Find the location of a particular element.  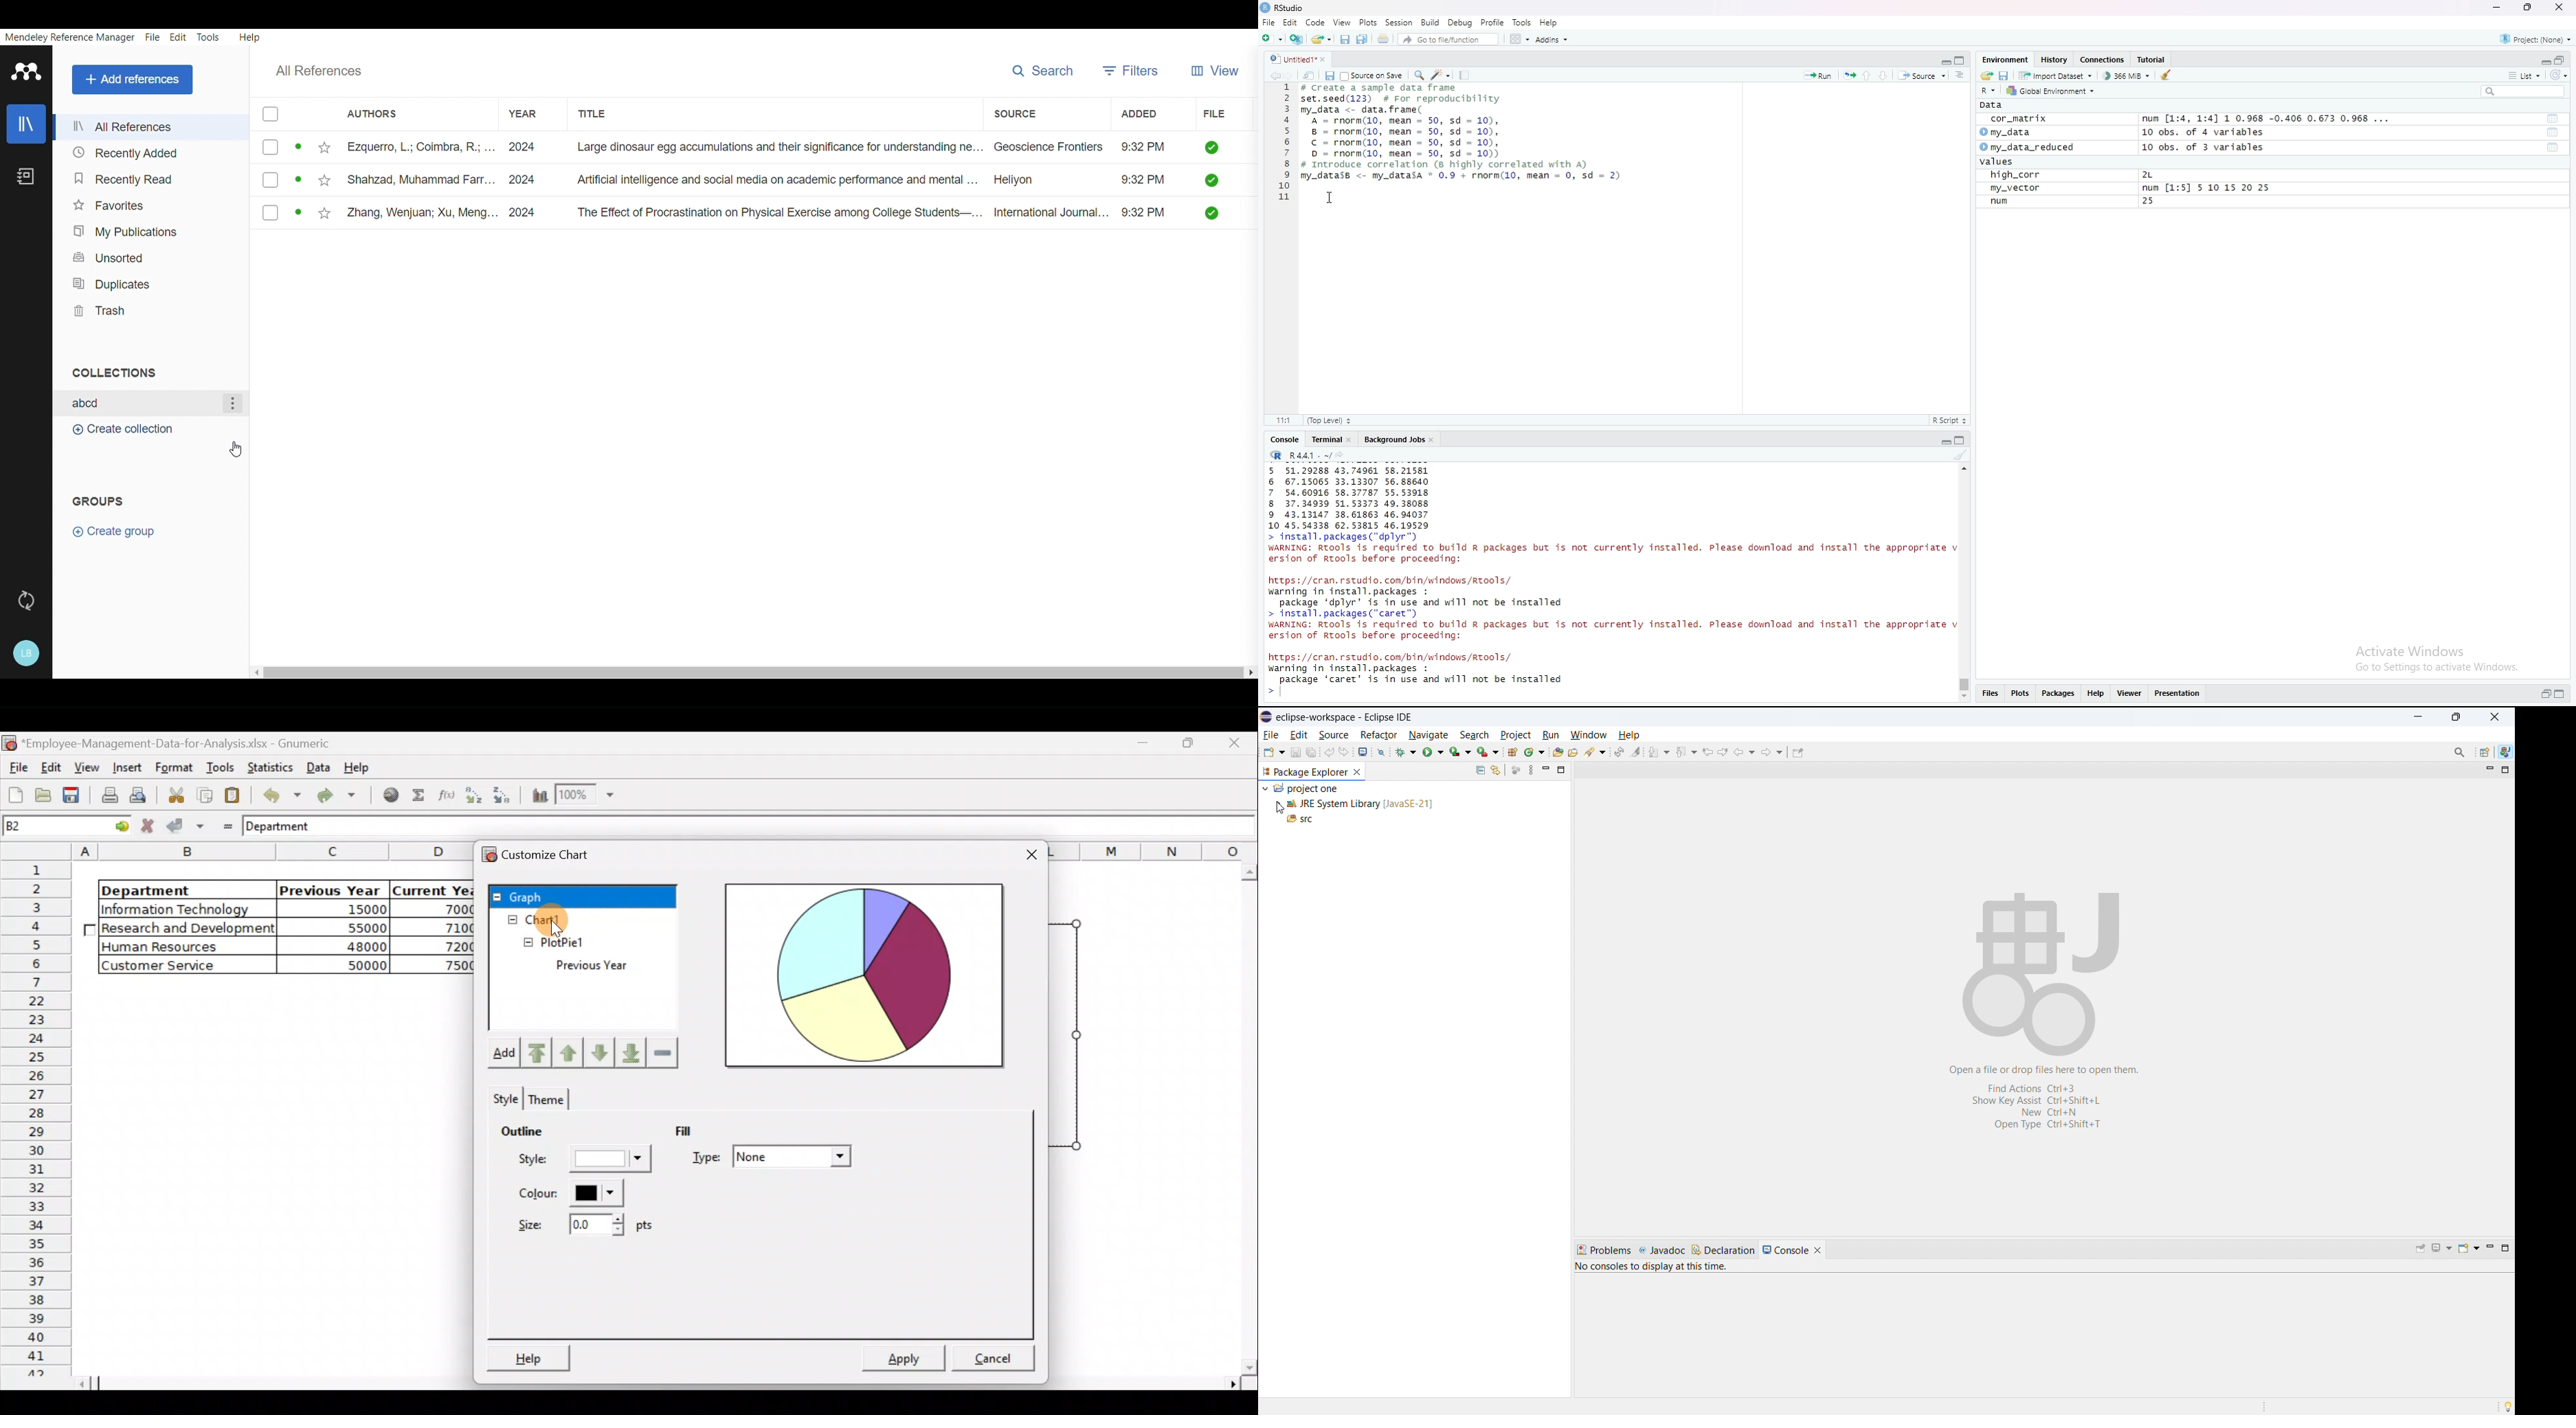

my_data 10 obs. of 4 variables is located at coordinates (2122, 132).